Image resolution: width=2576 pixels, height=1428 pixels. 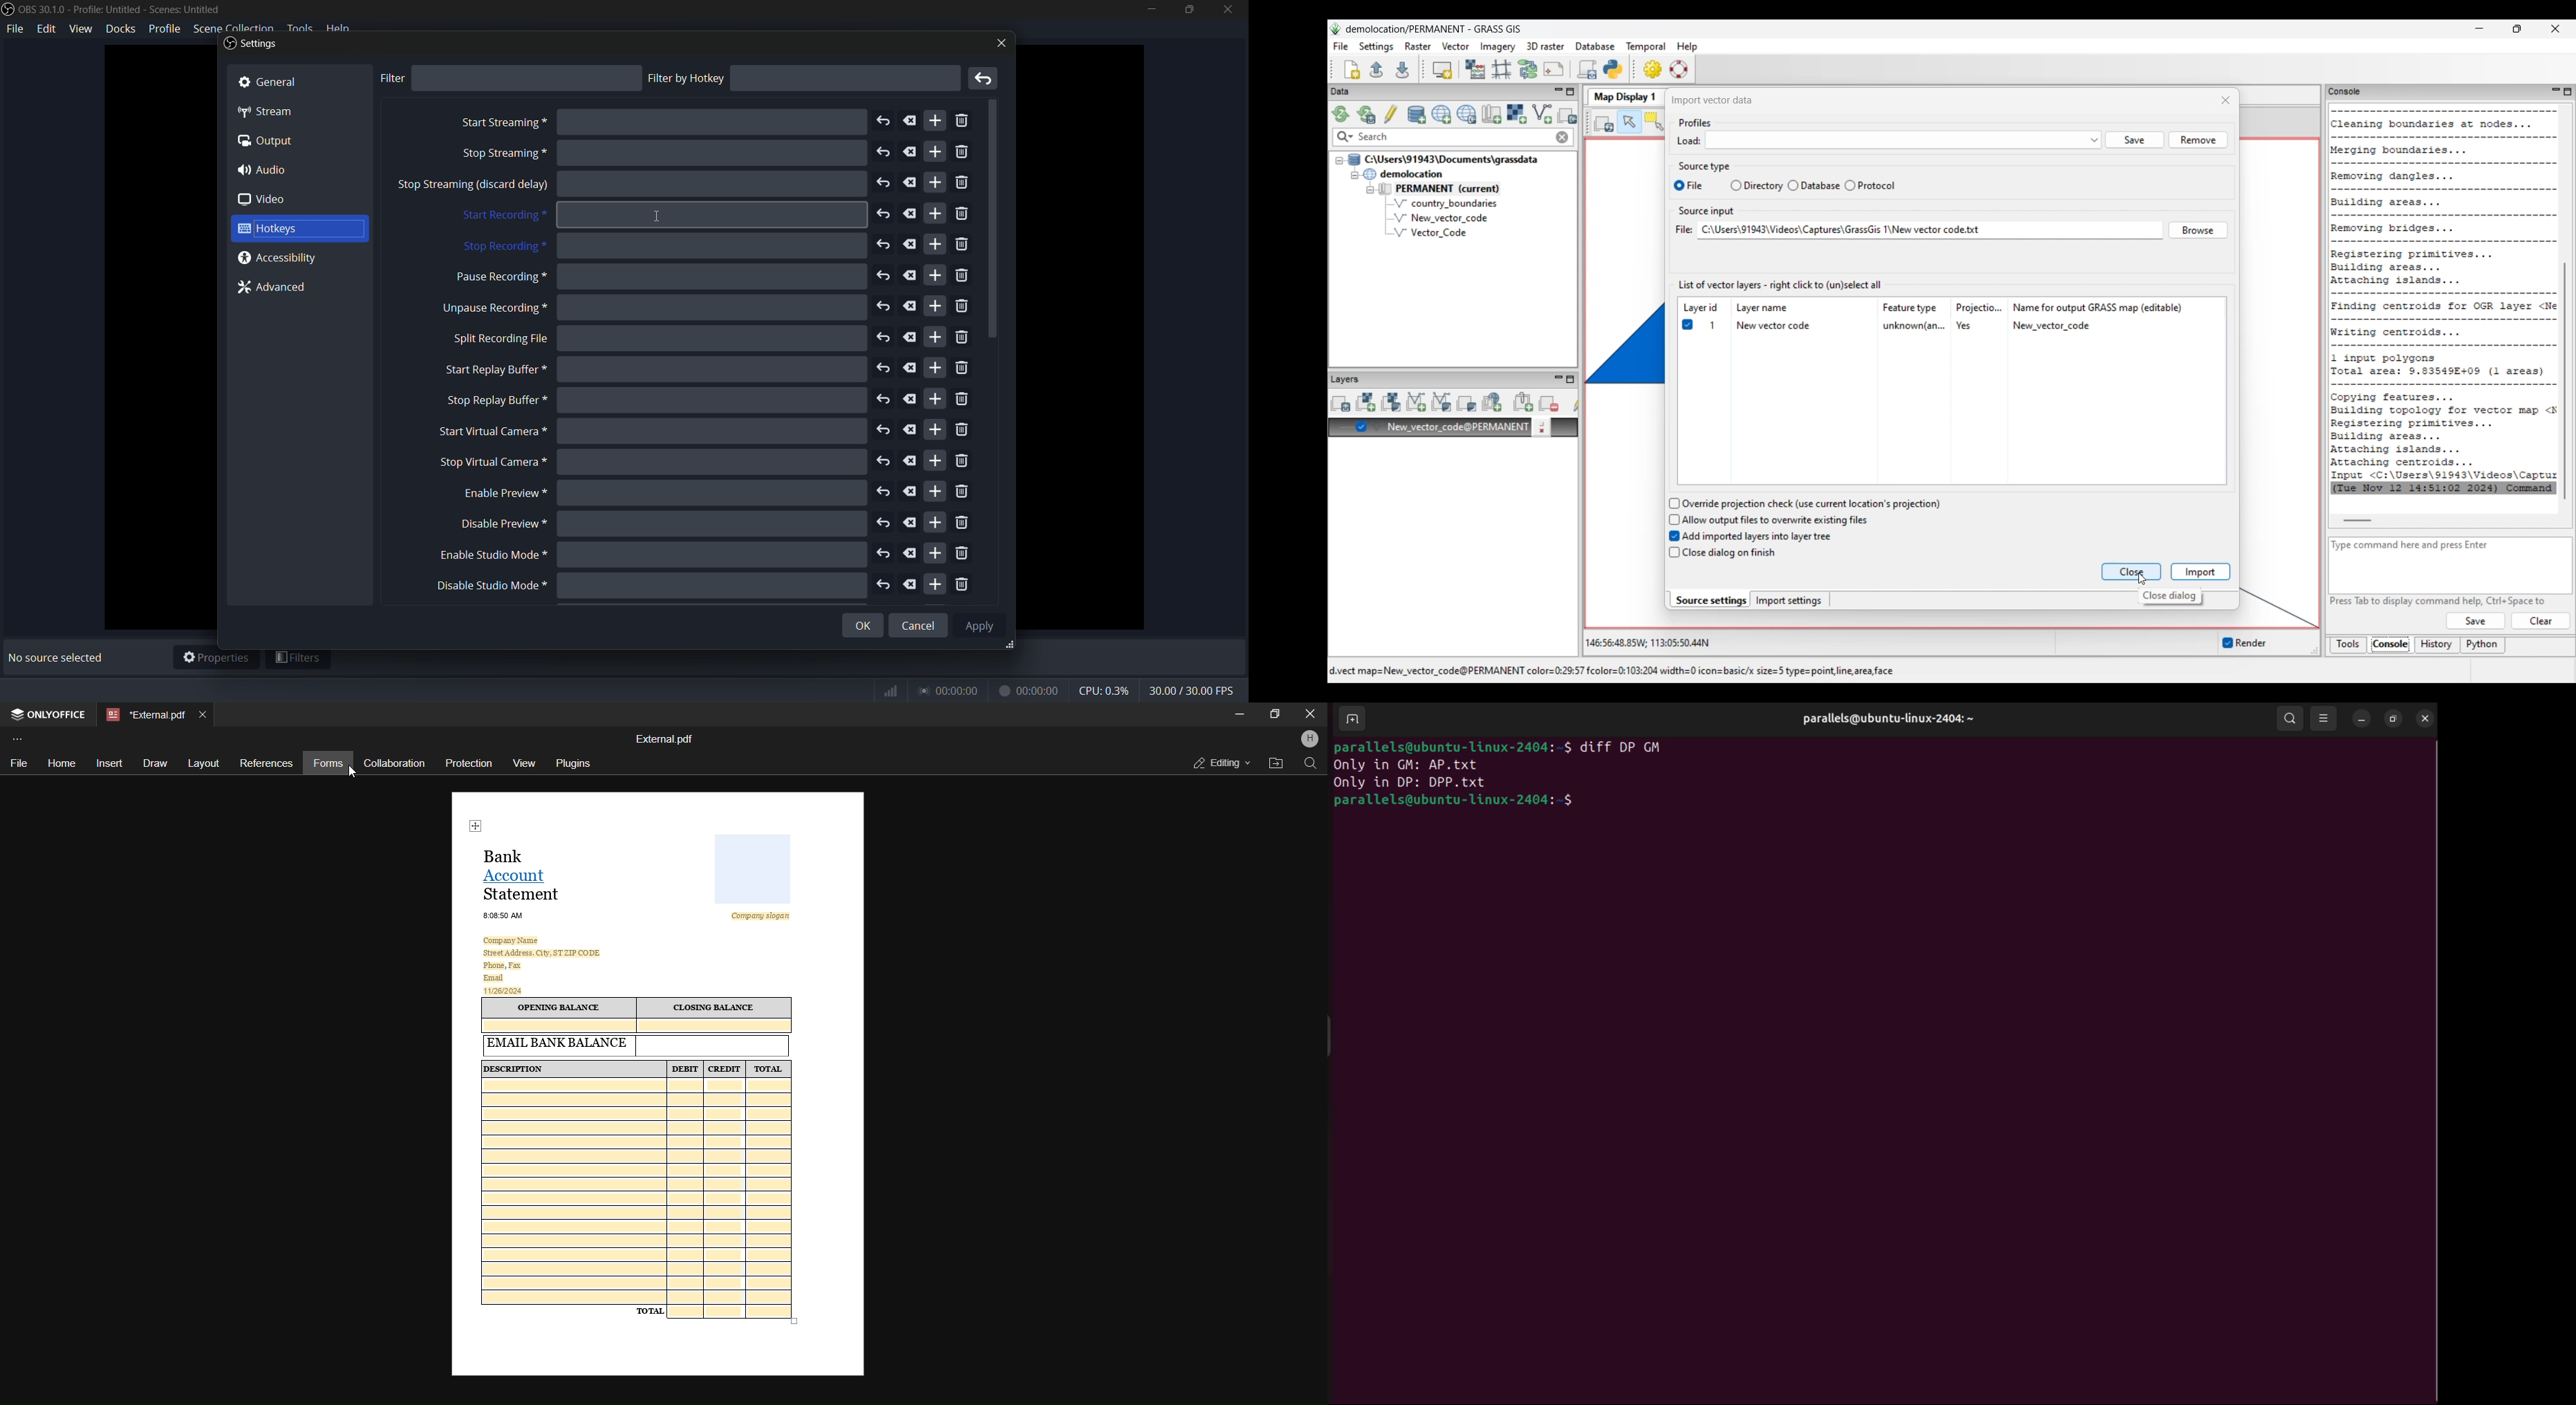 What do you see at coordinates (911, 368) in the screenshot?
I see `delete` at bounding box center [911, 368].